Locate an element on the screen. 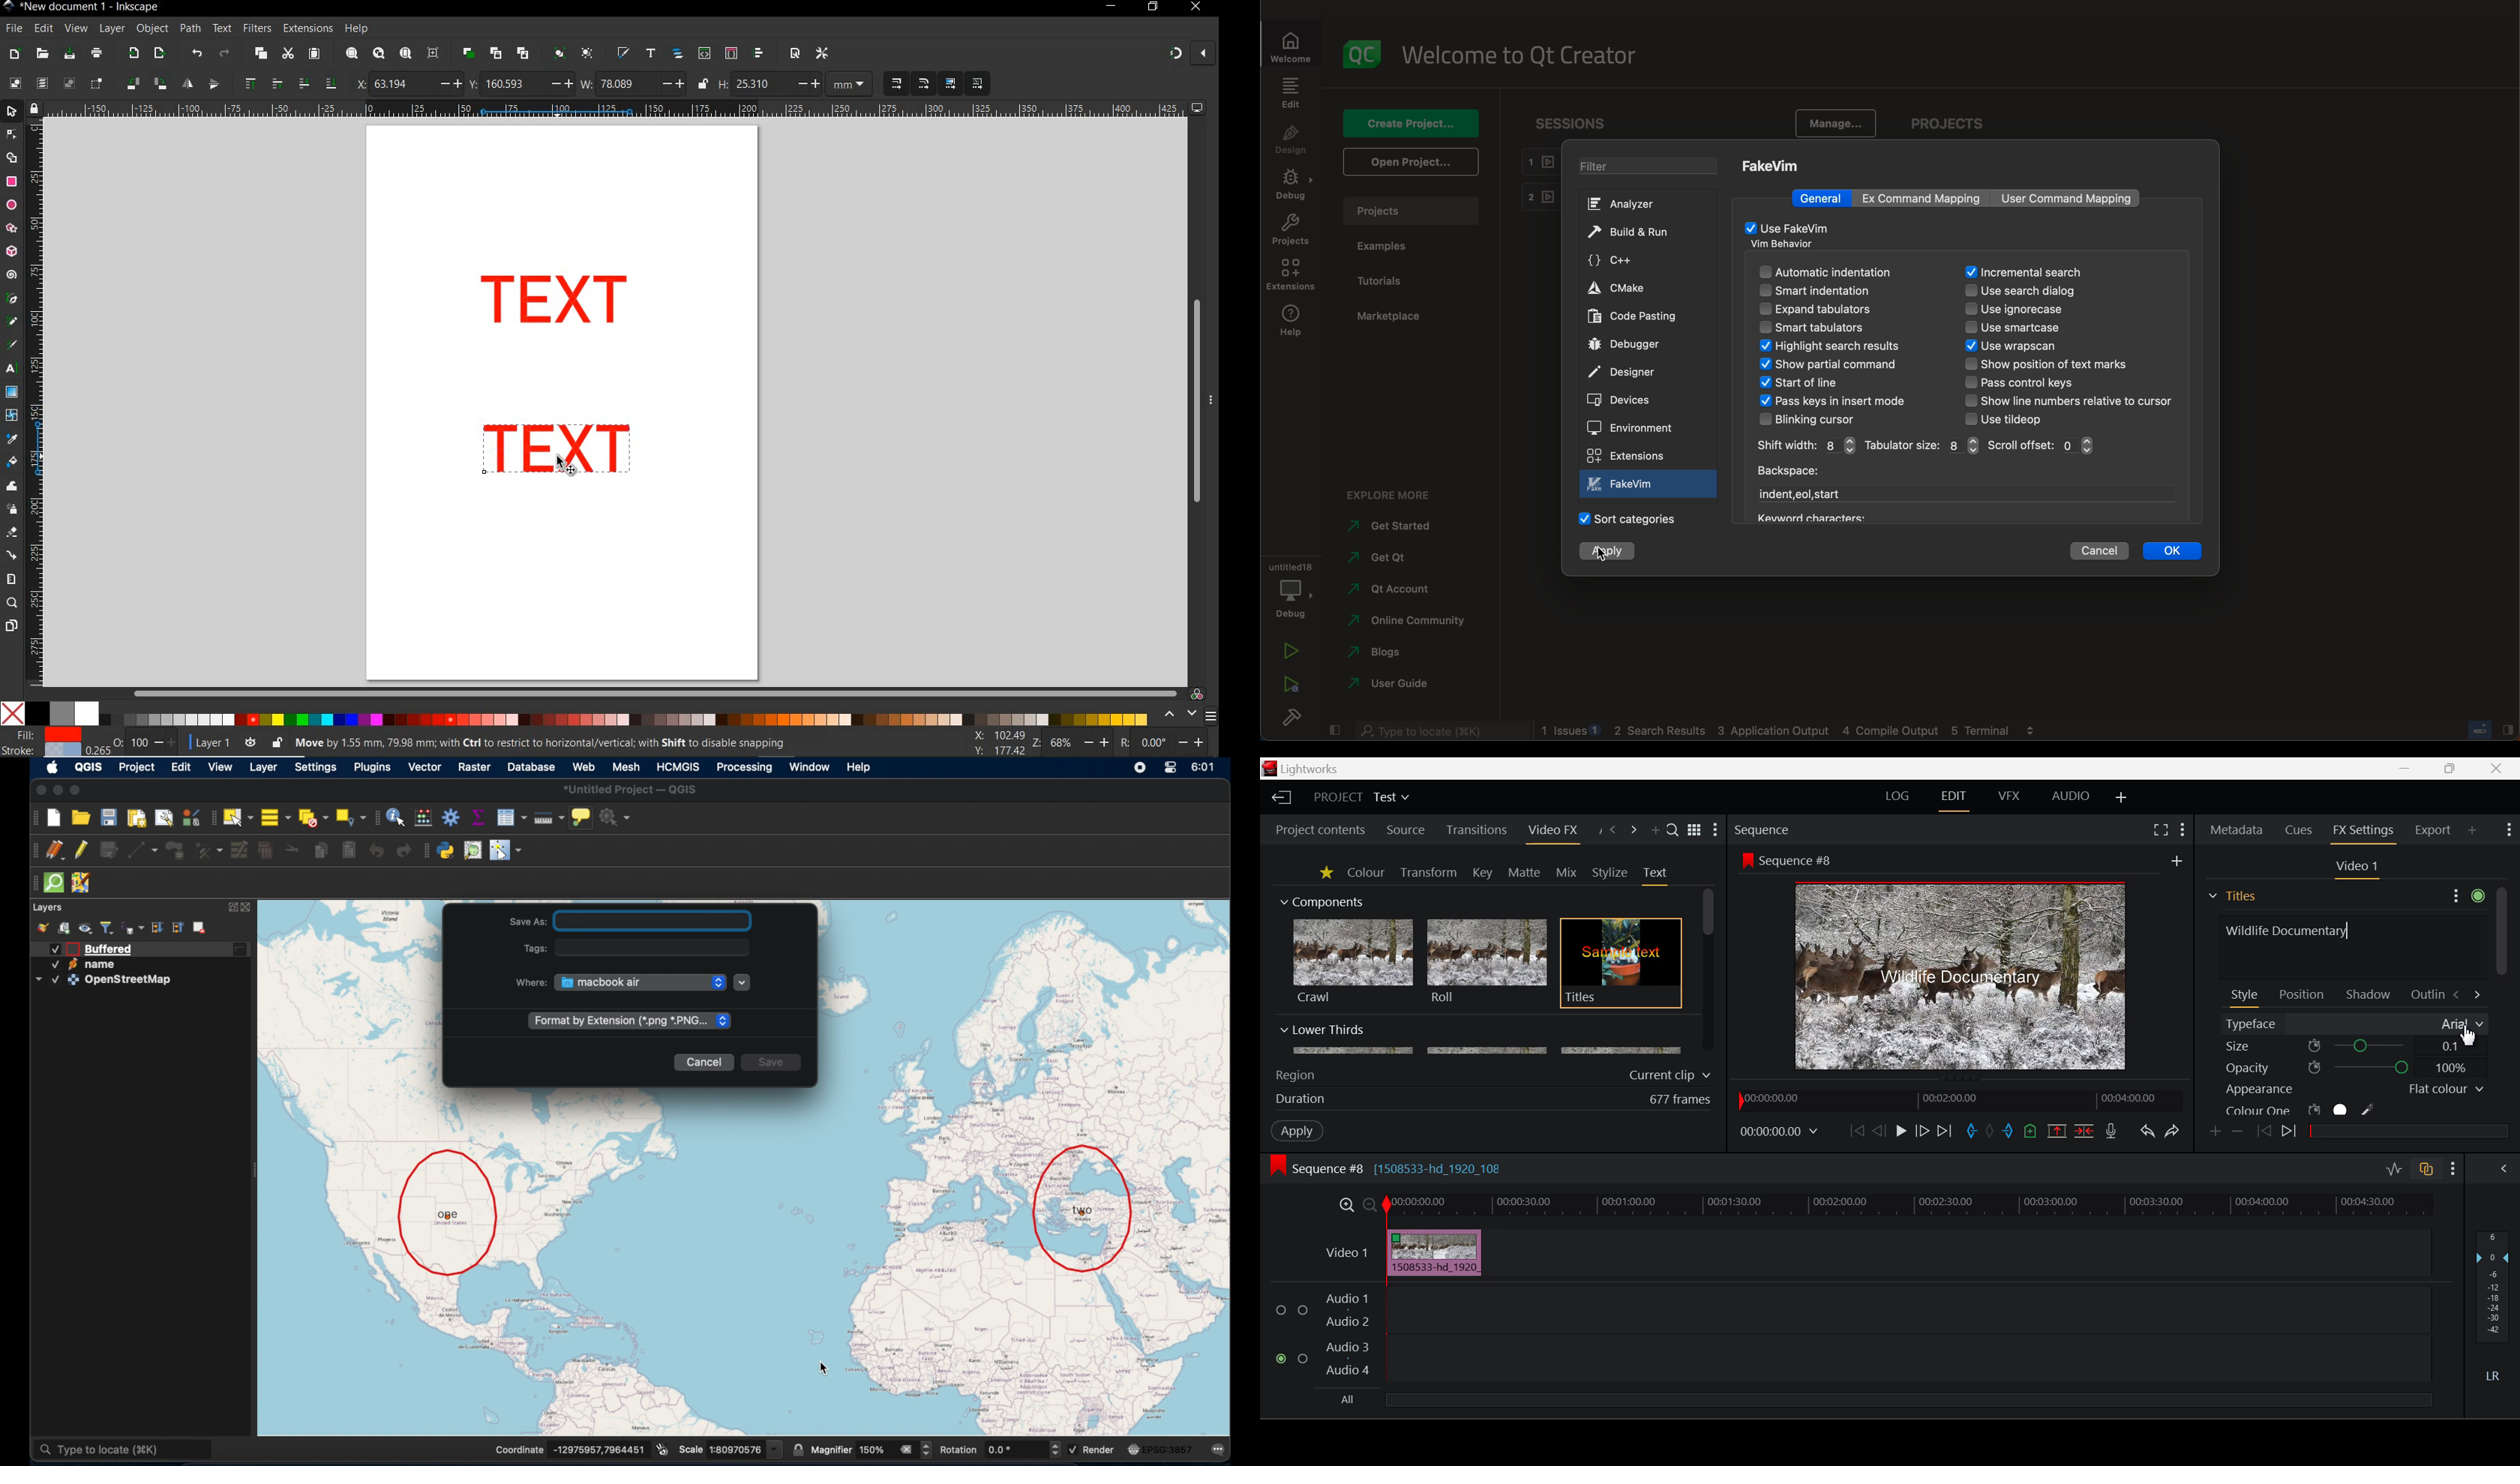 Image resolution: width=2520 pixels, height=1484 pixels. opacity is located at coordinates (134, 741).